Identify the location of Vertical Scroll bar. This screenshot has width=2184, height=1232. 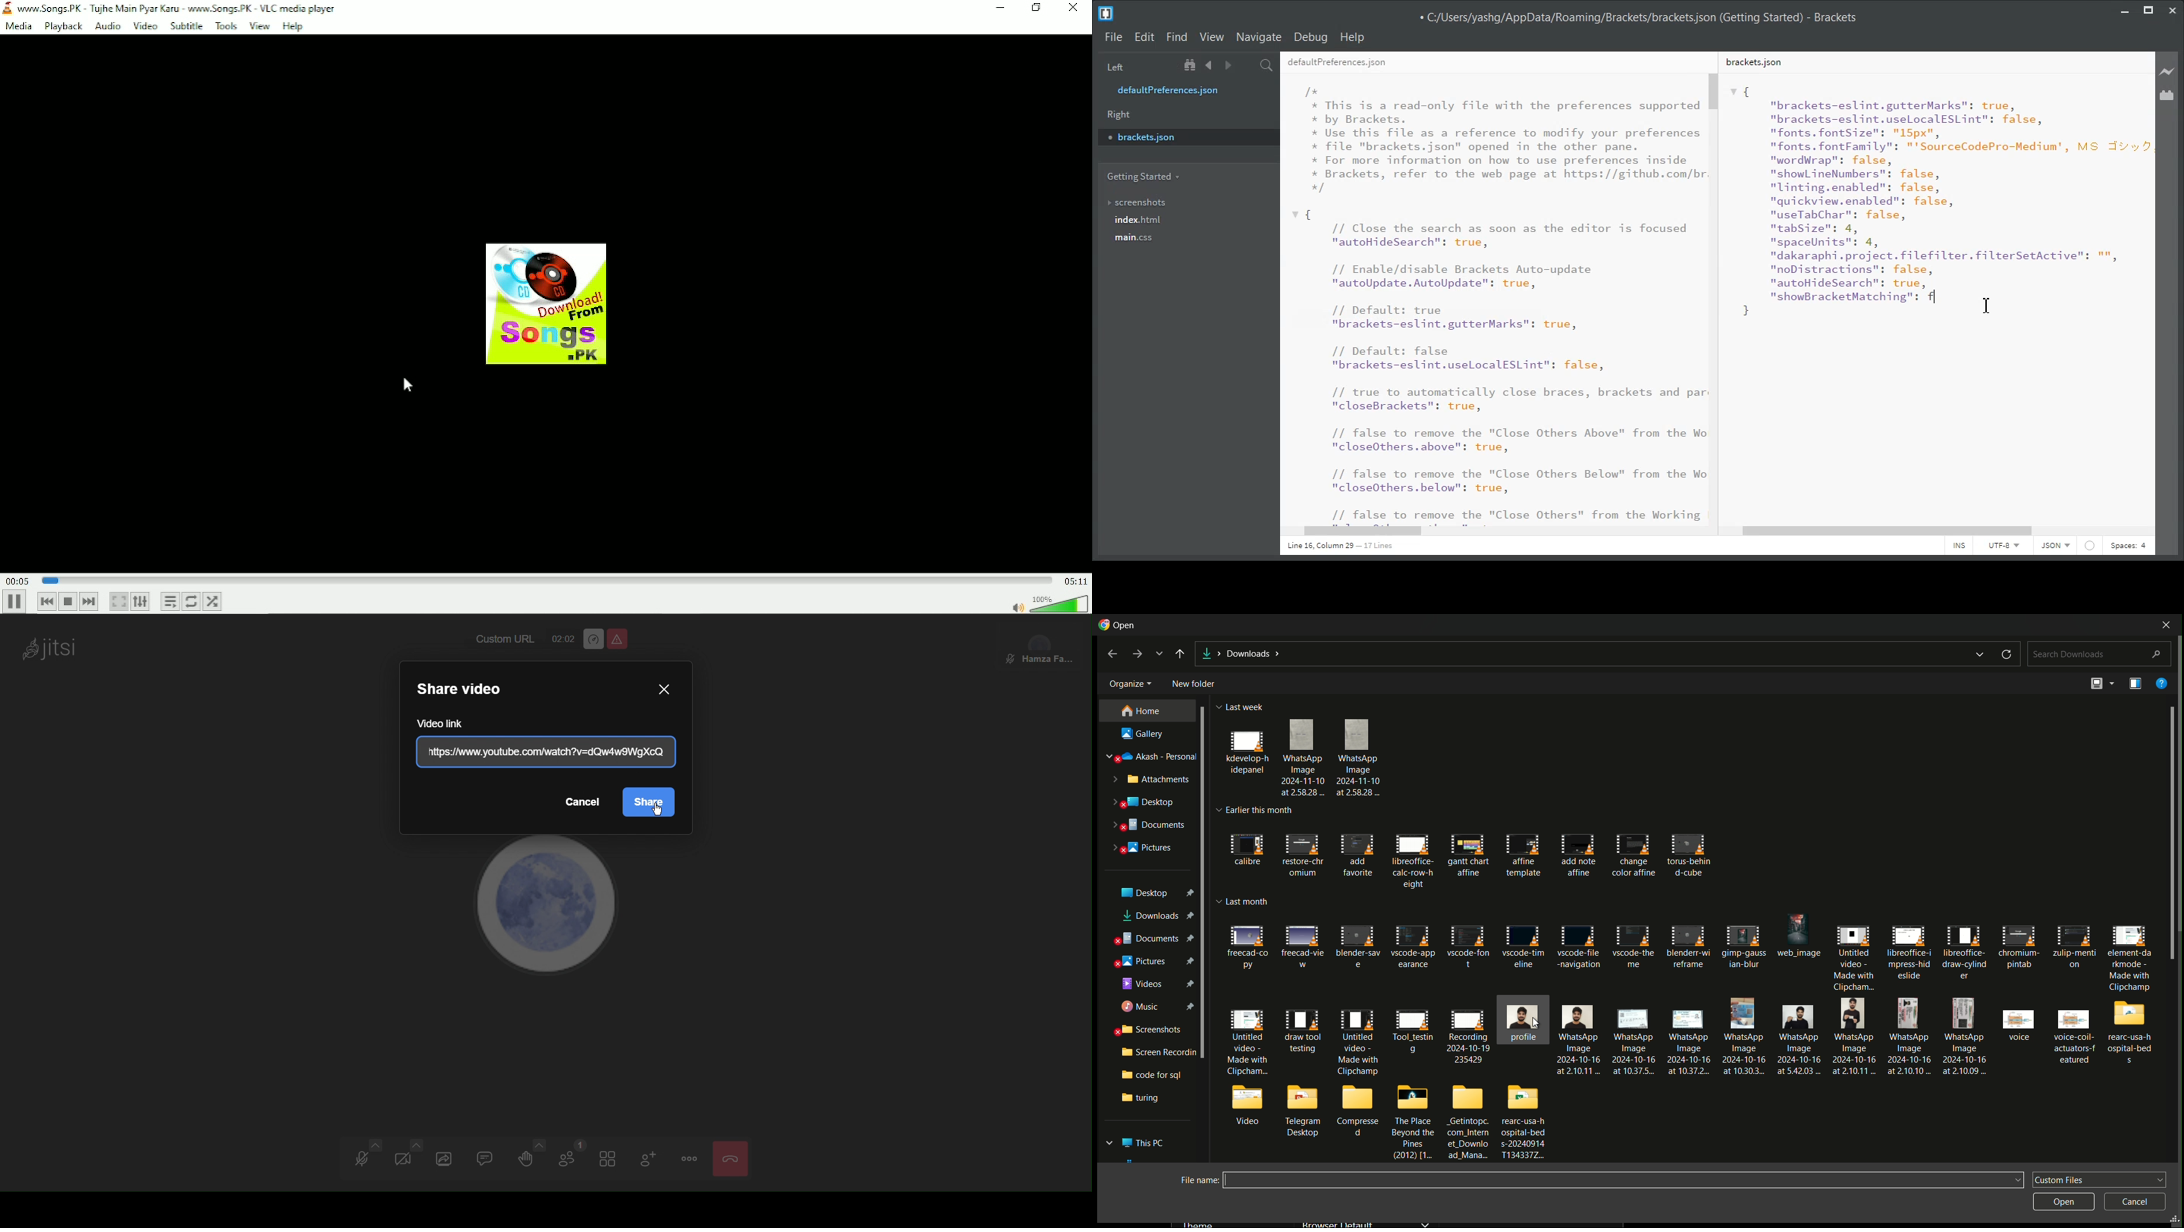
(1716, 297).